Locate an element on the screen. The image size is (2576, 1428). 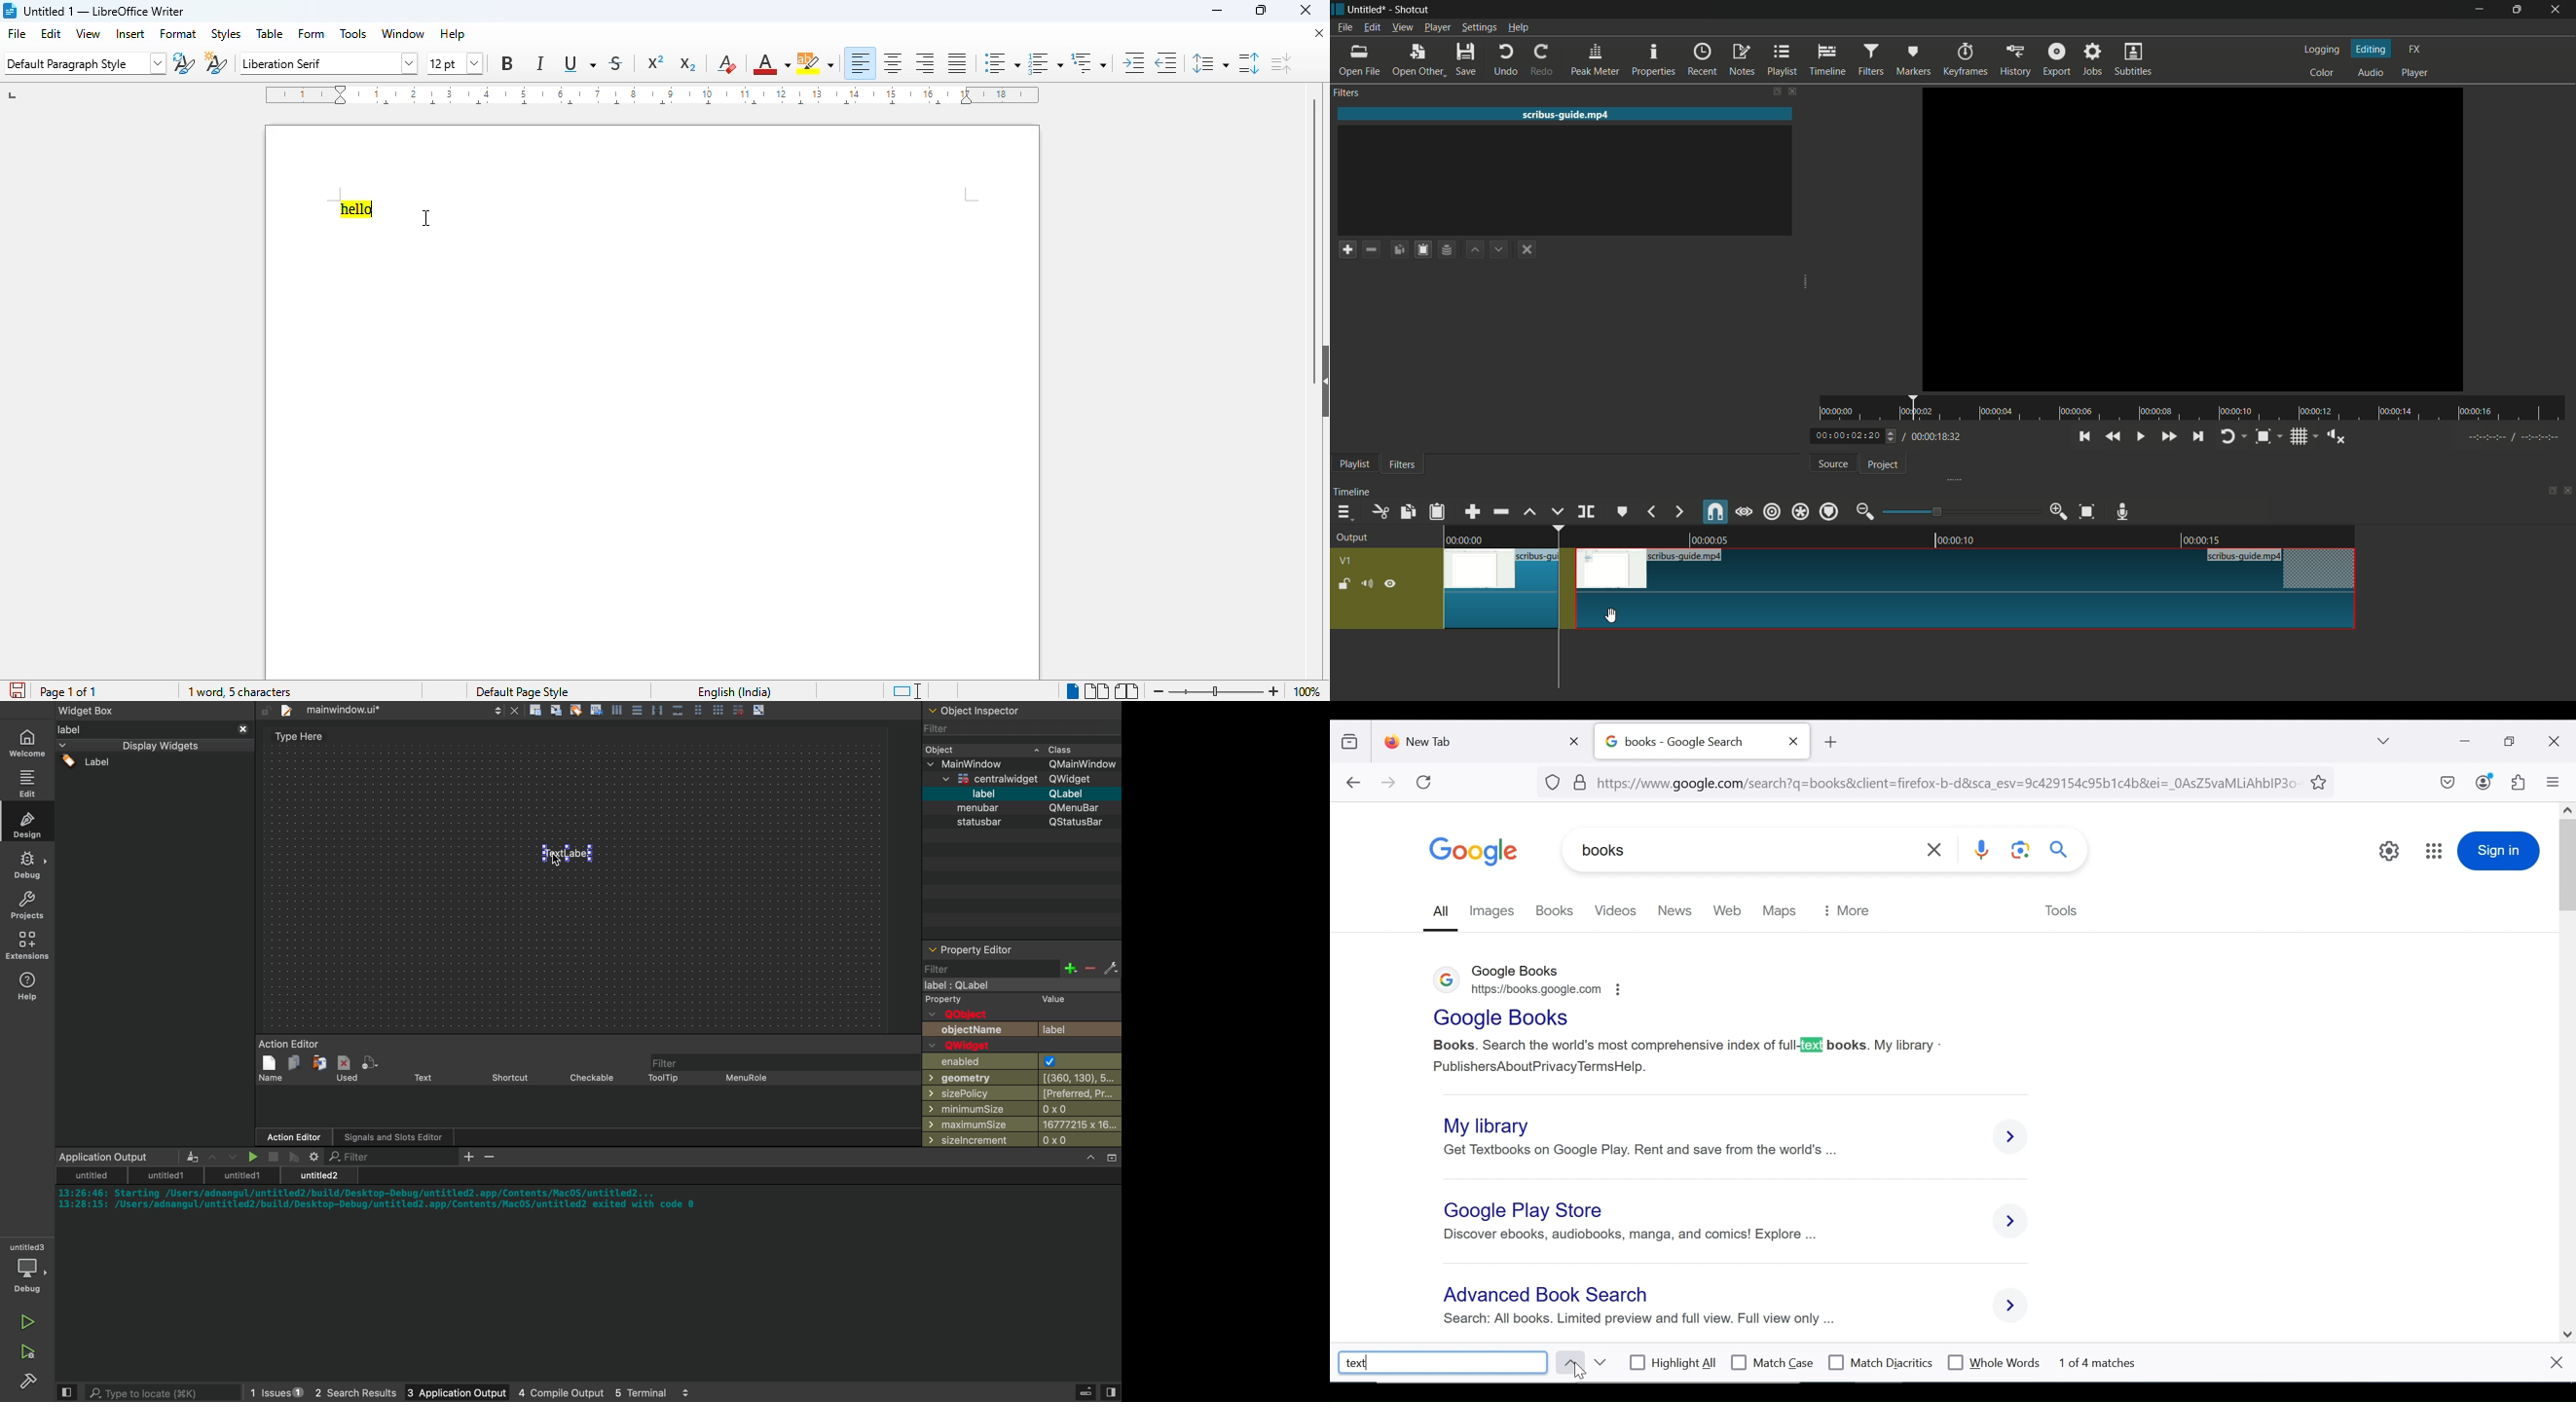
bold is located at coordinates (507, 63).